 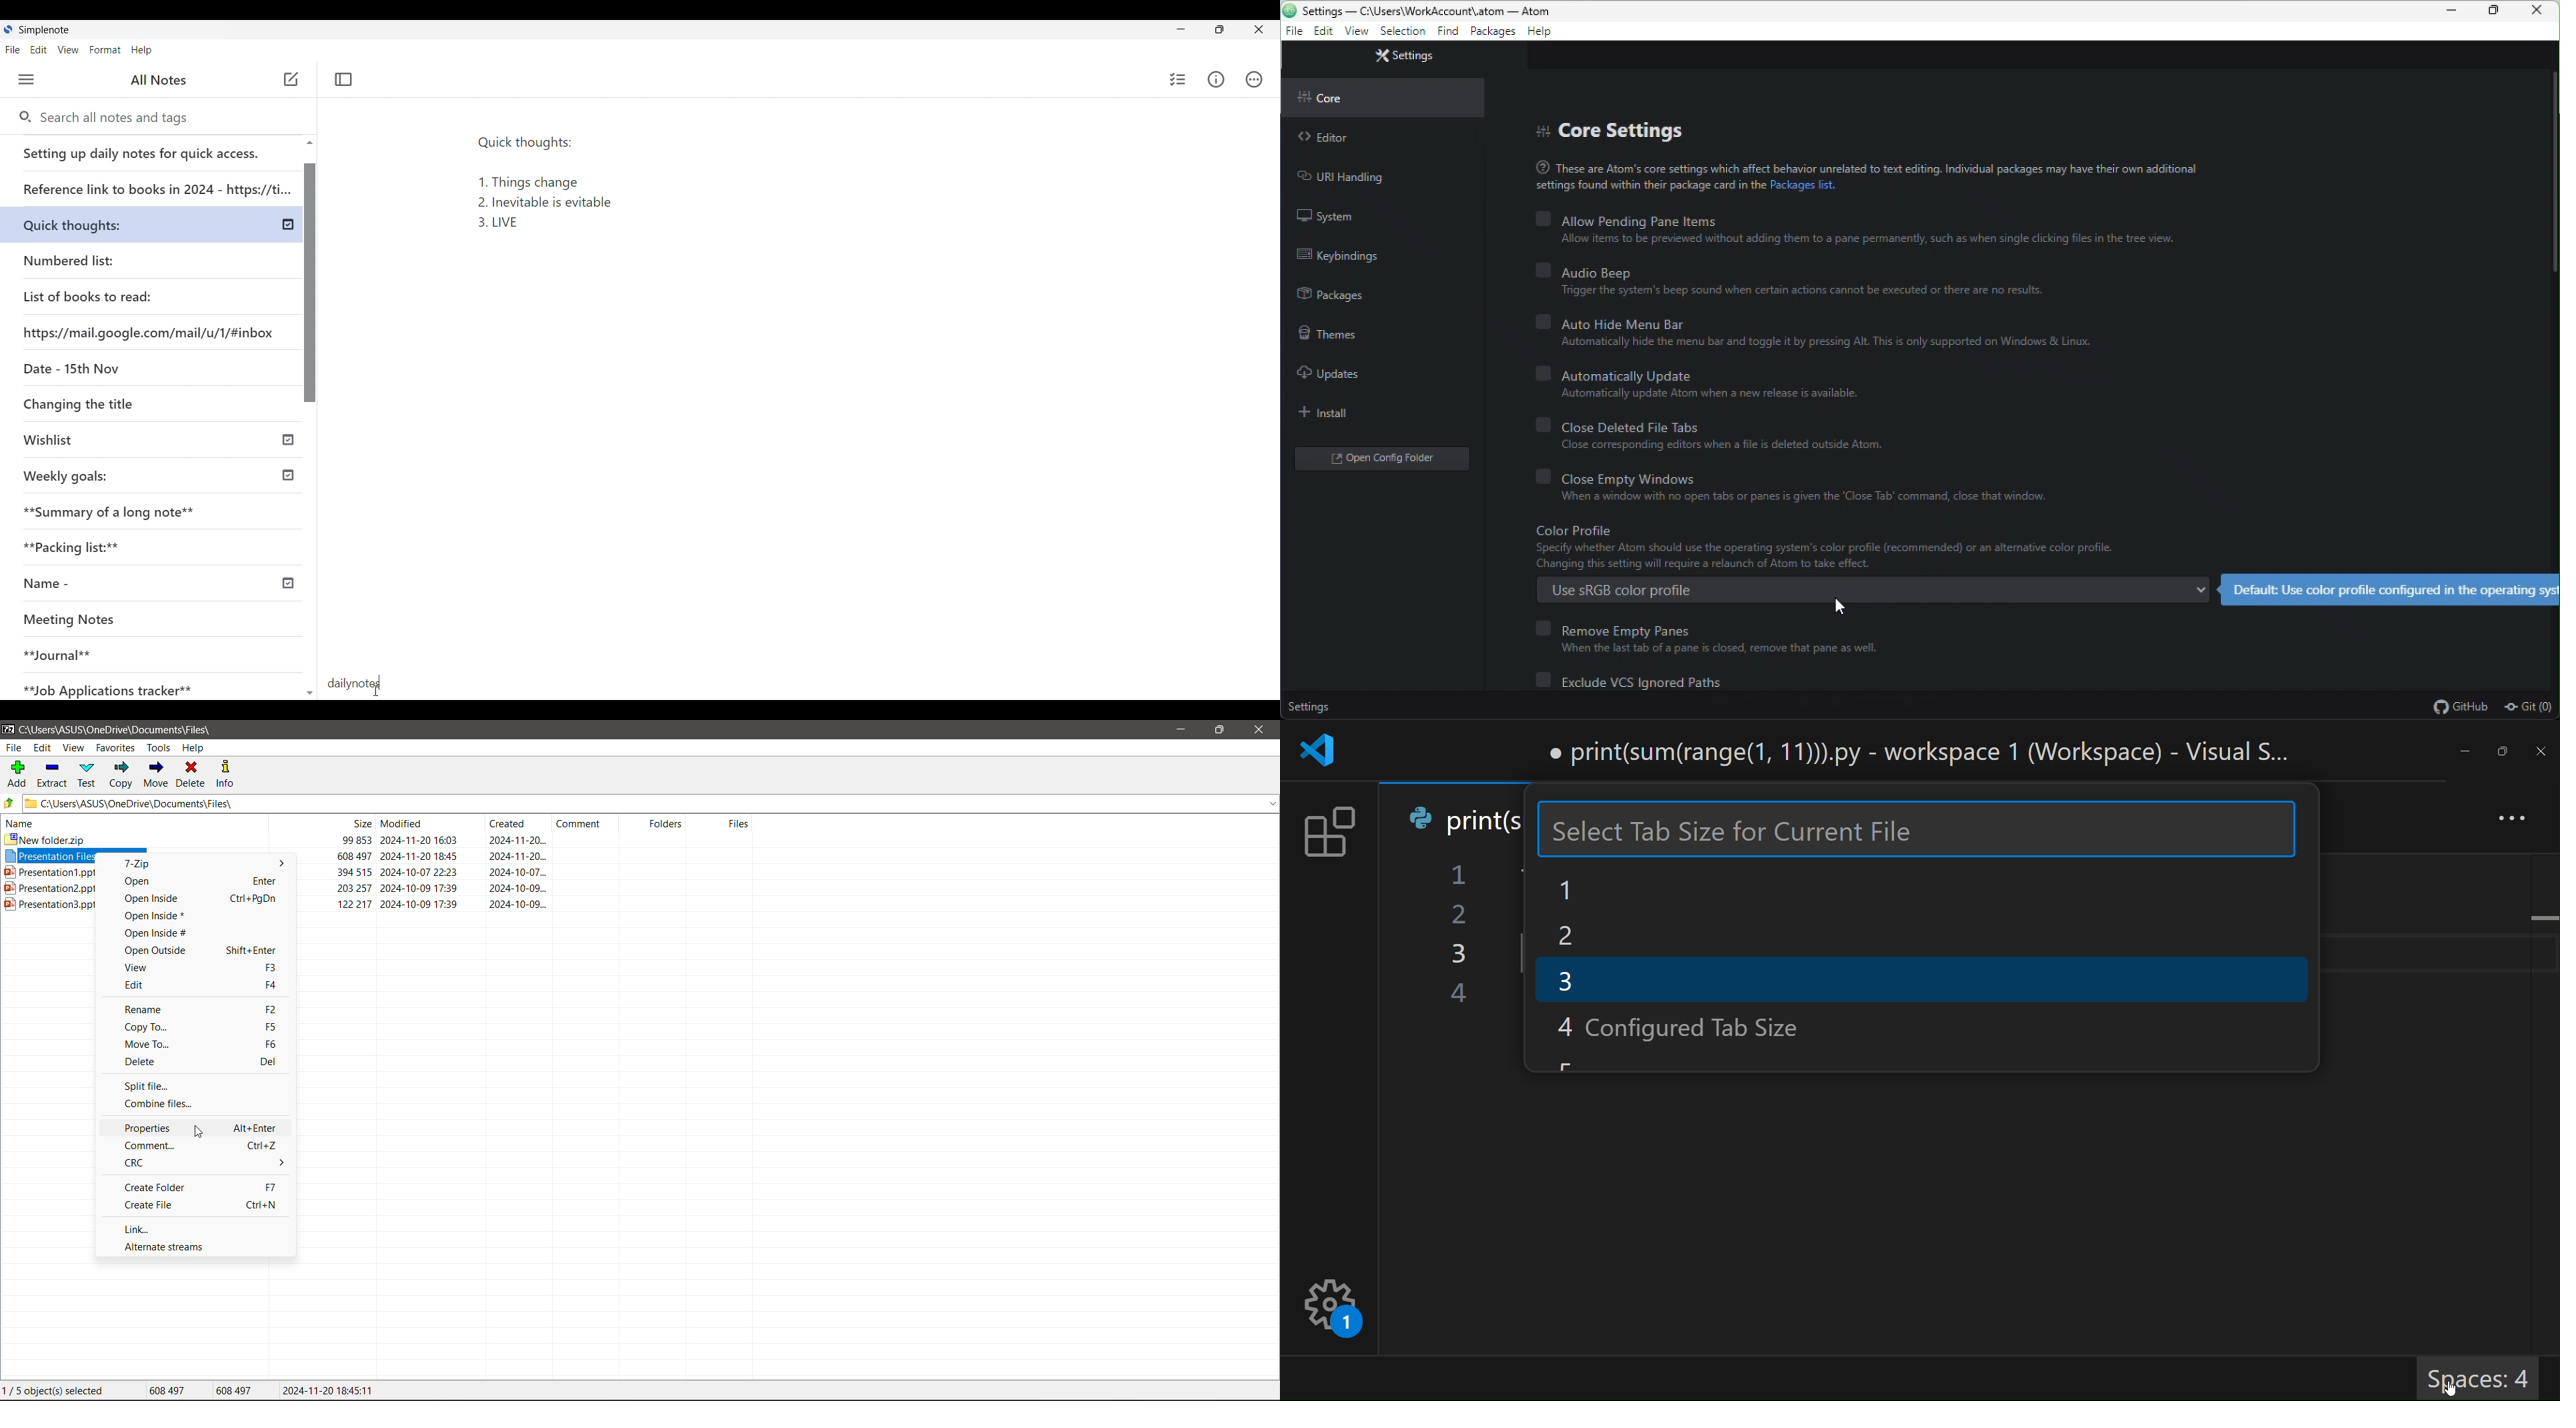 I want to click on View menu, so click(x=68, y=50).